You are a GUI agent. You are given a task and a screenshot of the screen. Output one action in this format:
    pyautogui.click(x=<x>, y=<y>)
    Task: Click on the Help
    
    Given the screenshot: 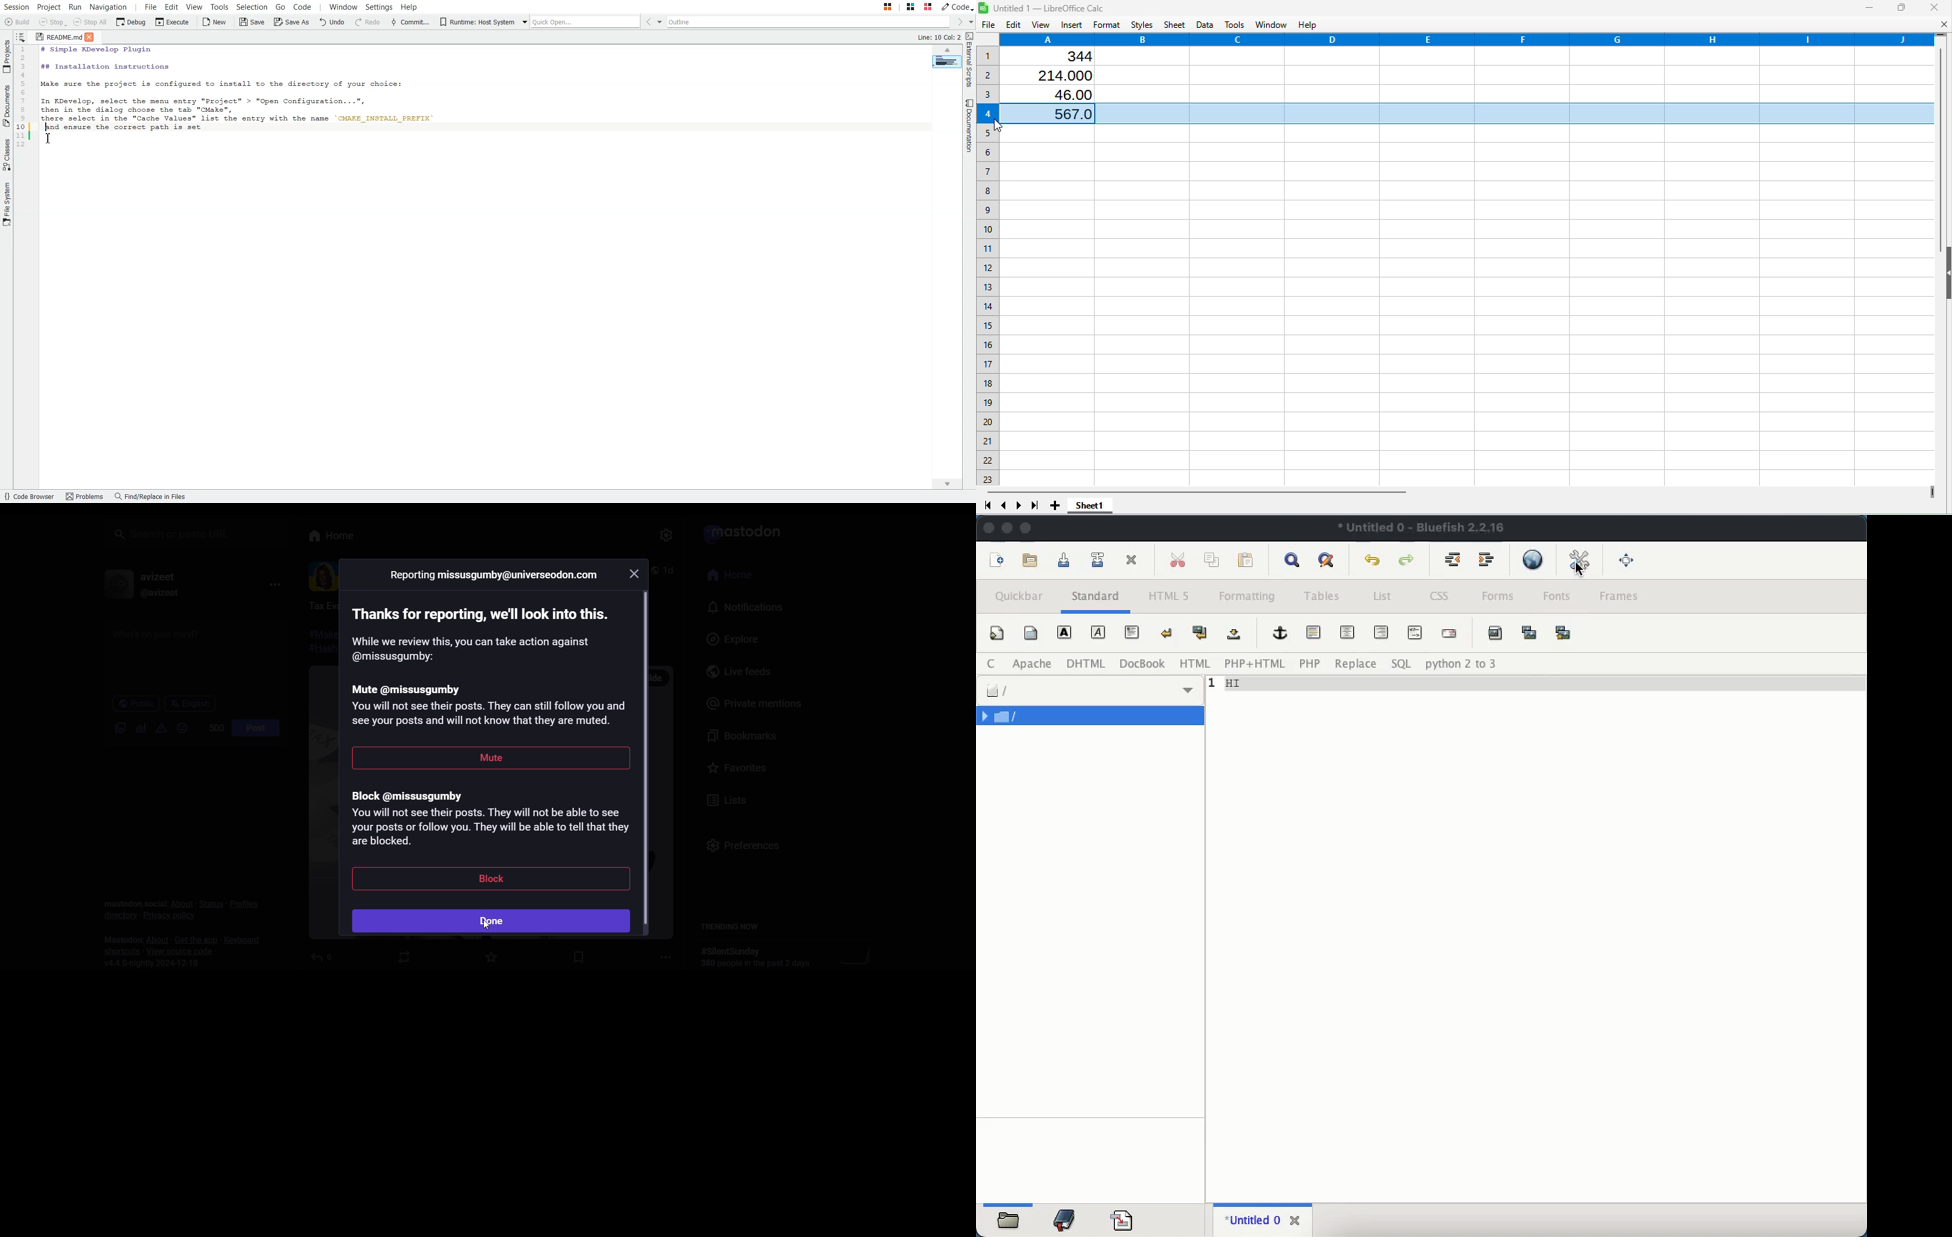 What is the action you would take?
    pyautogui.click(x=409, y=6)
    